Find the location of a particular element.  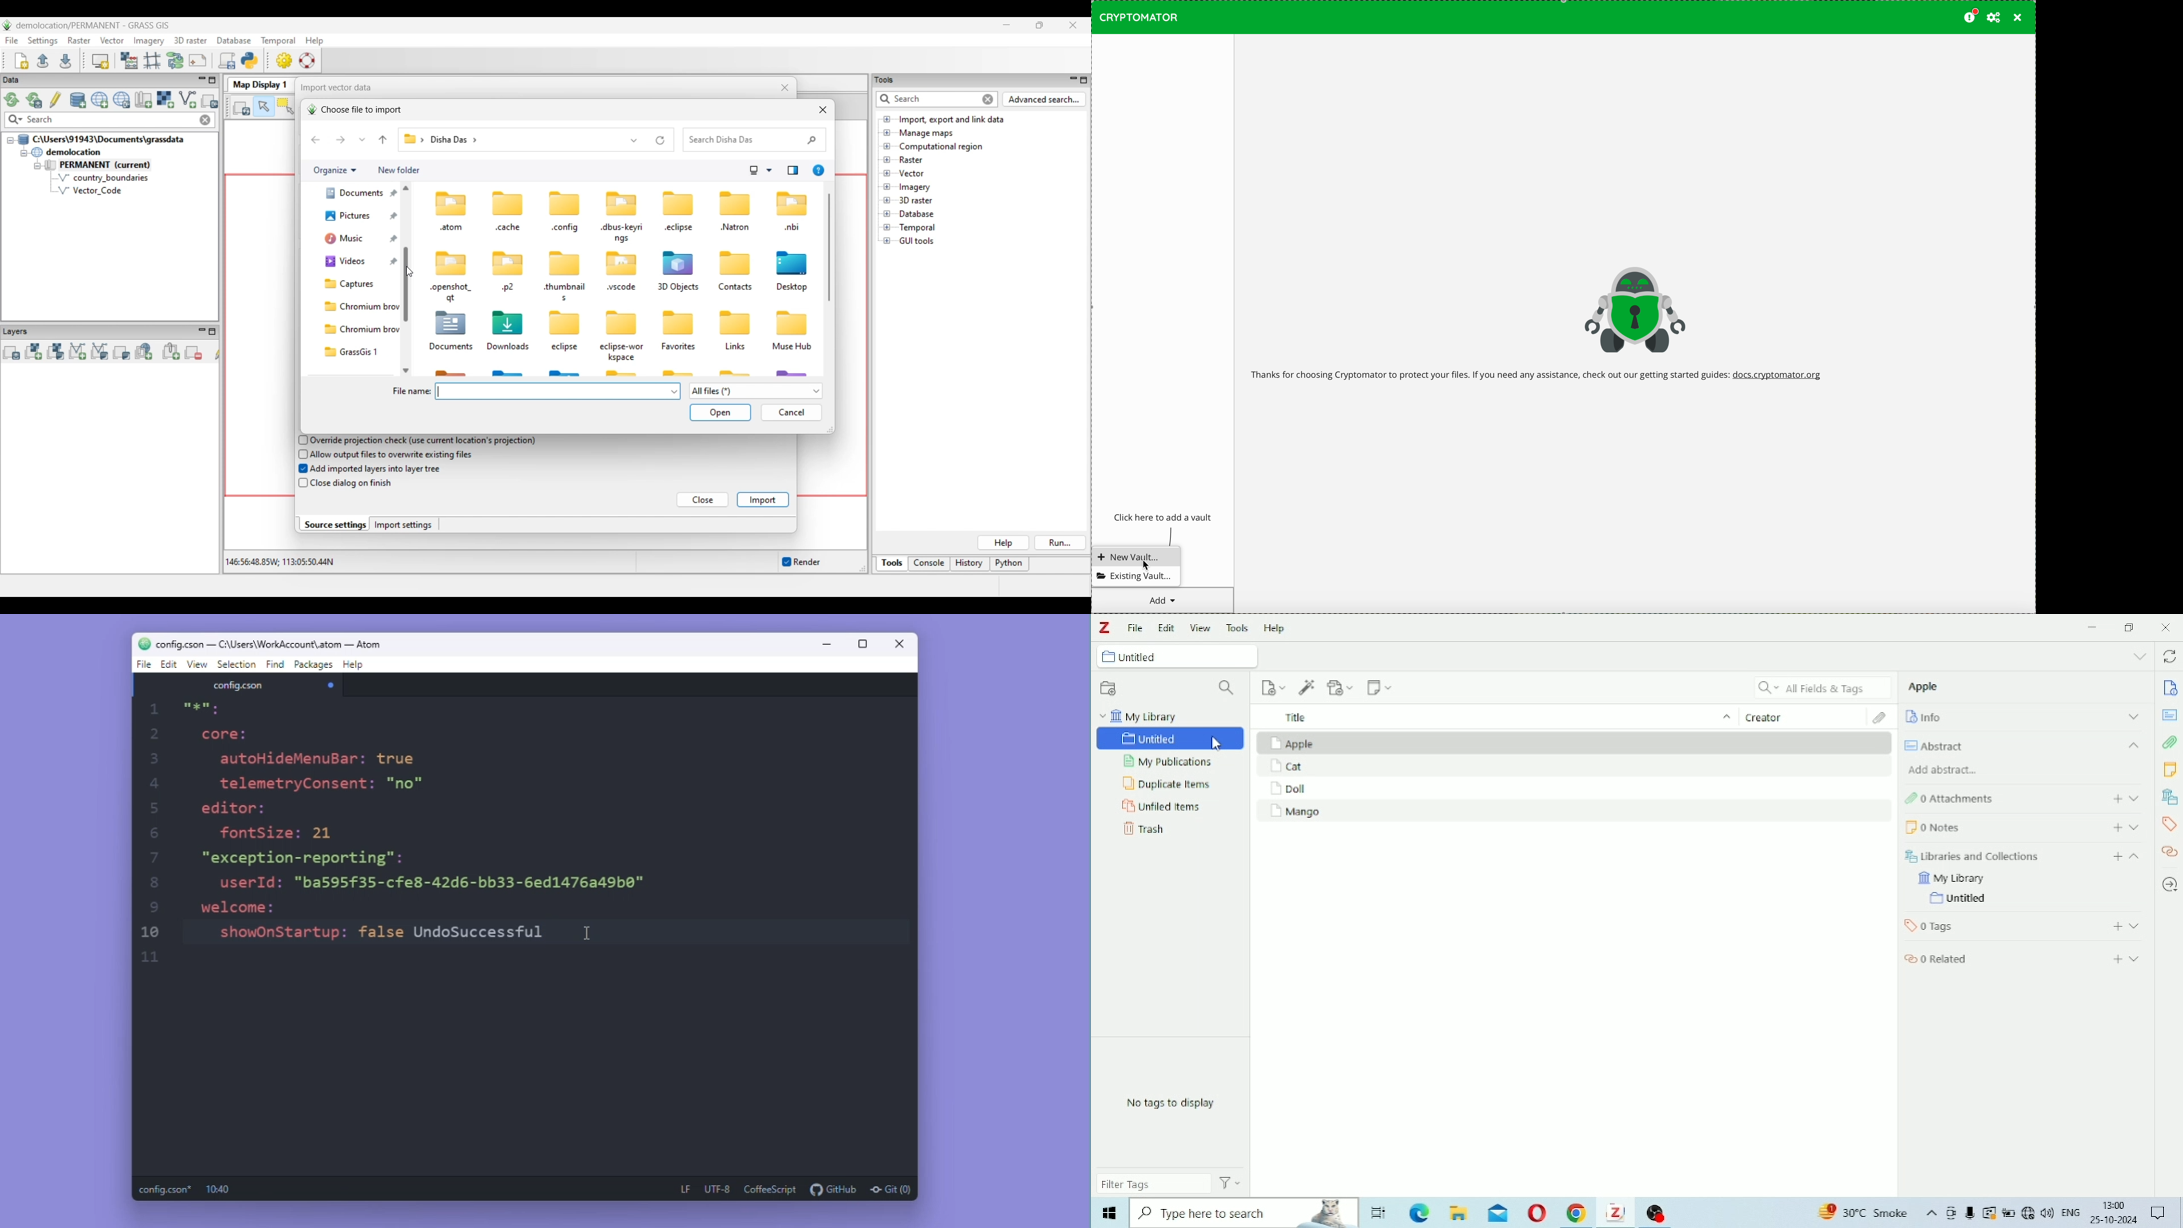

Tools is located at coordinates (1238, 627).